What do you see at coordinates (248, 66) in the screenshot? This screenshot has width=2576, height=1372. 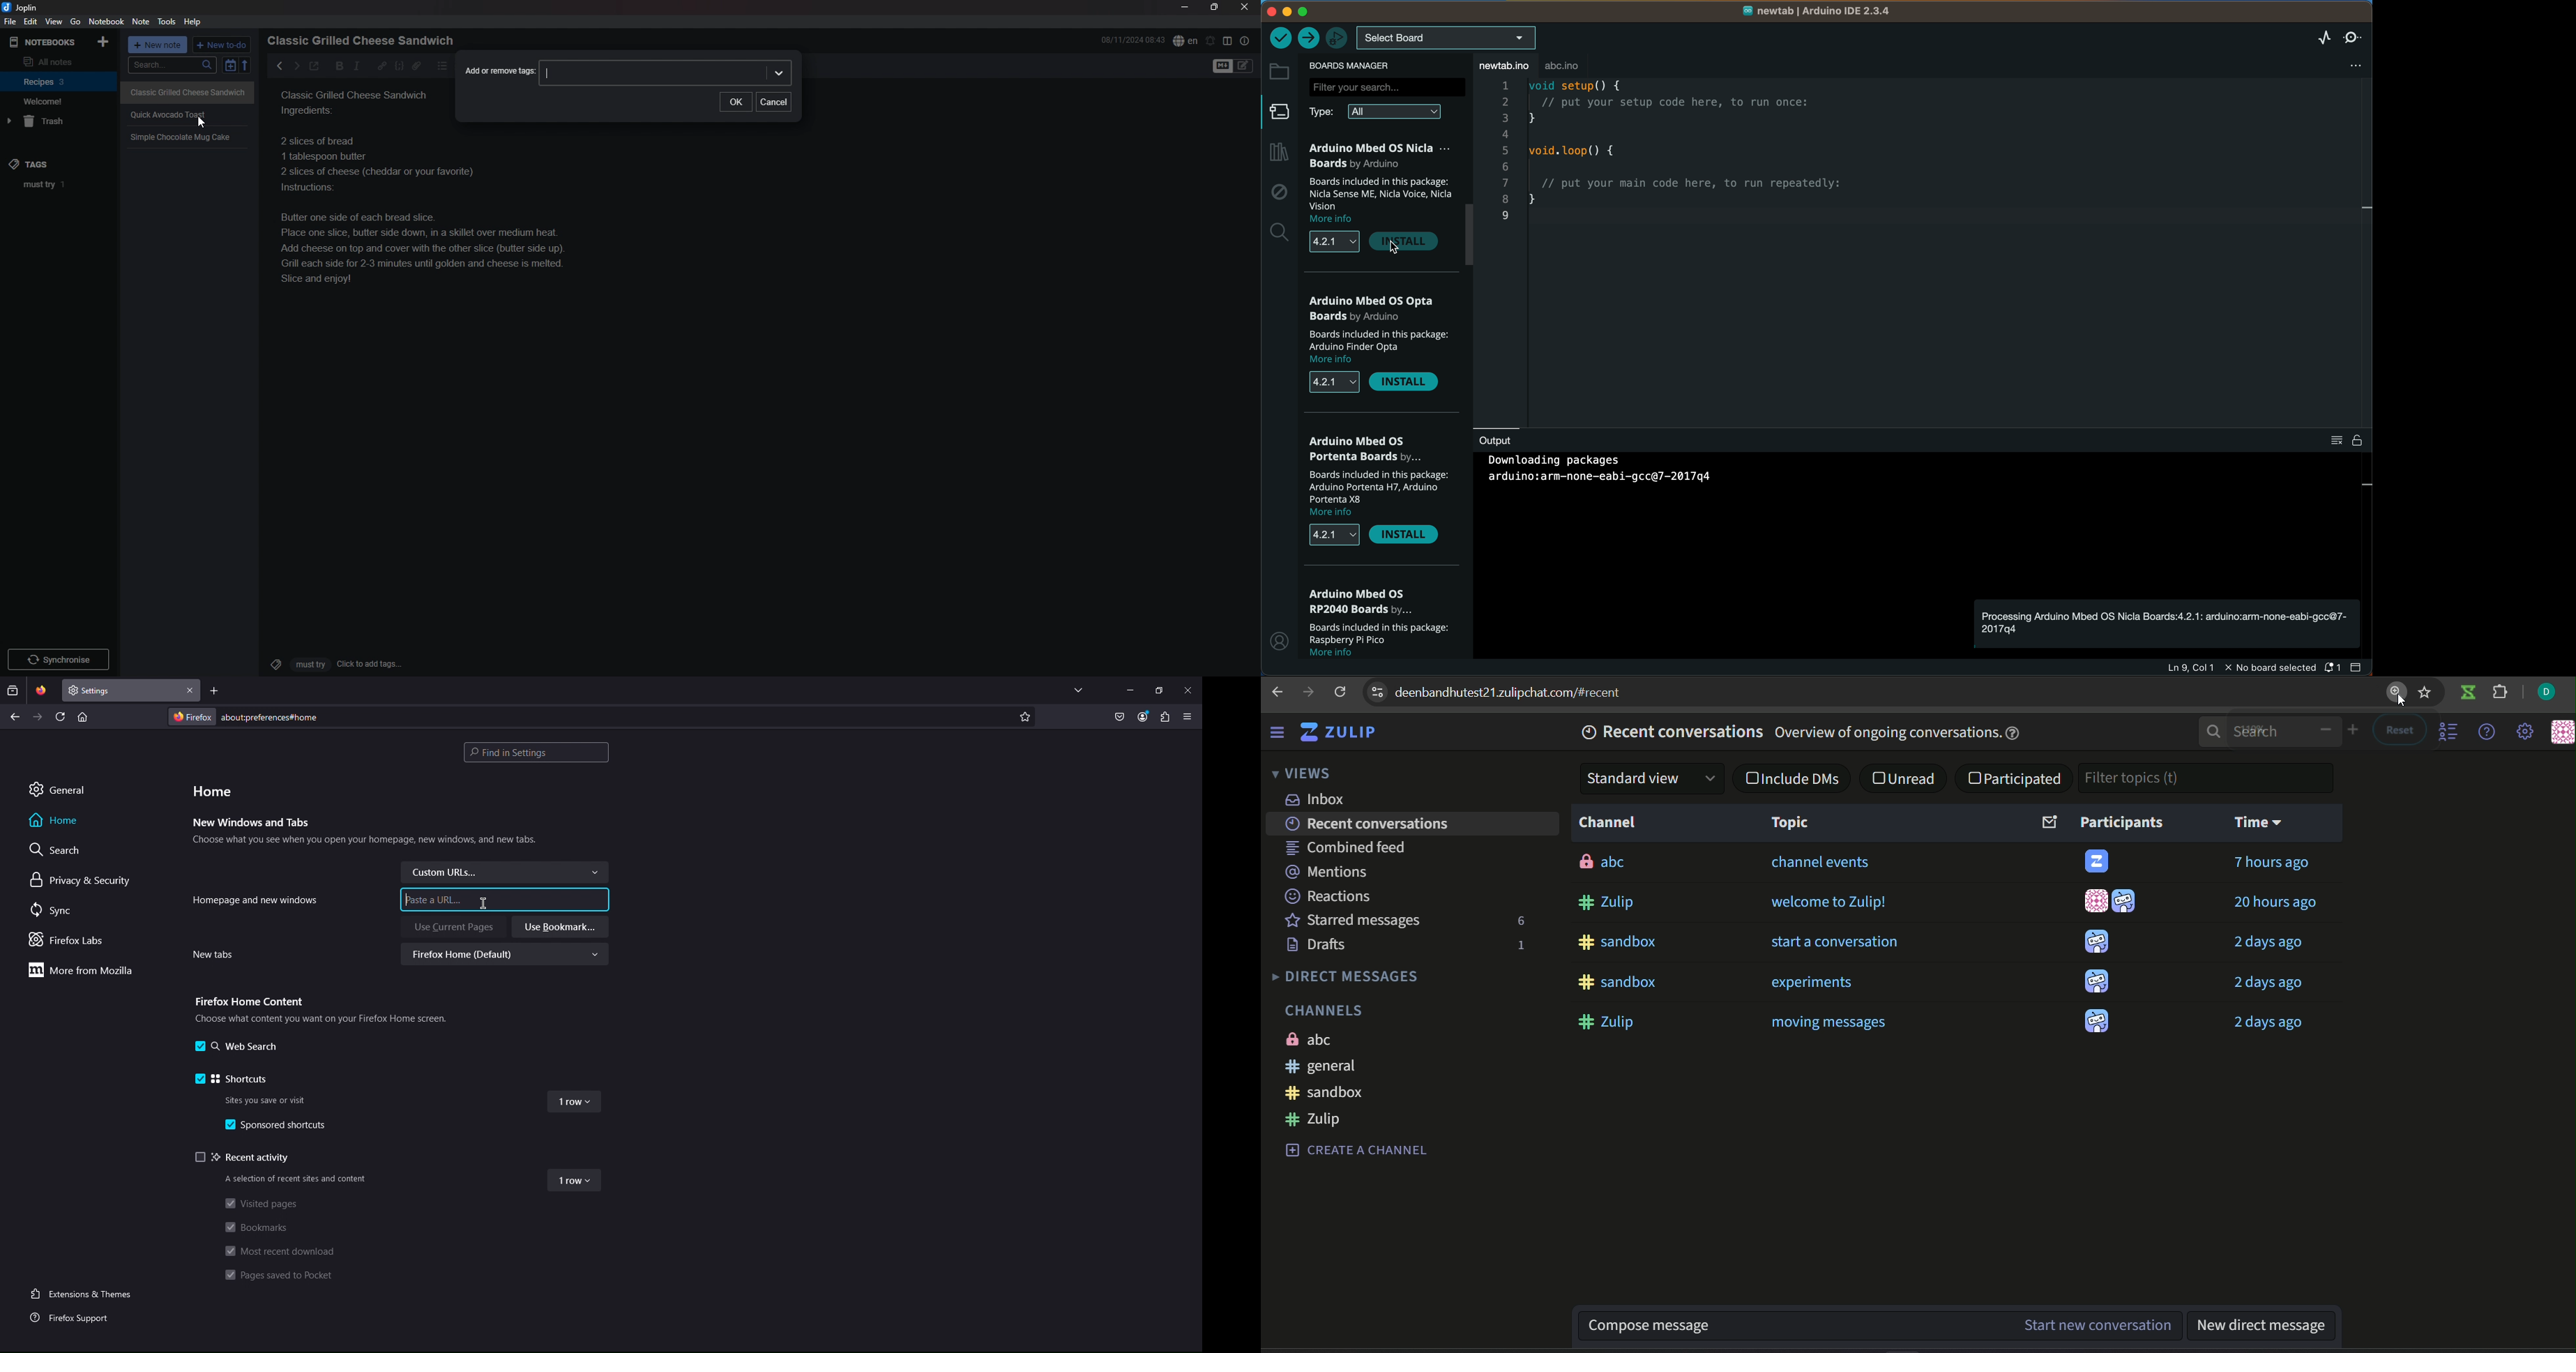 I see `reverse sort order` at bounding box center [248, 66].